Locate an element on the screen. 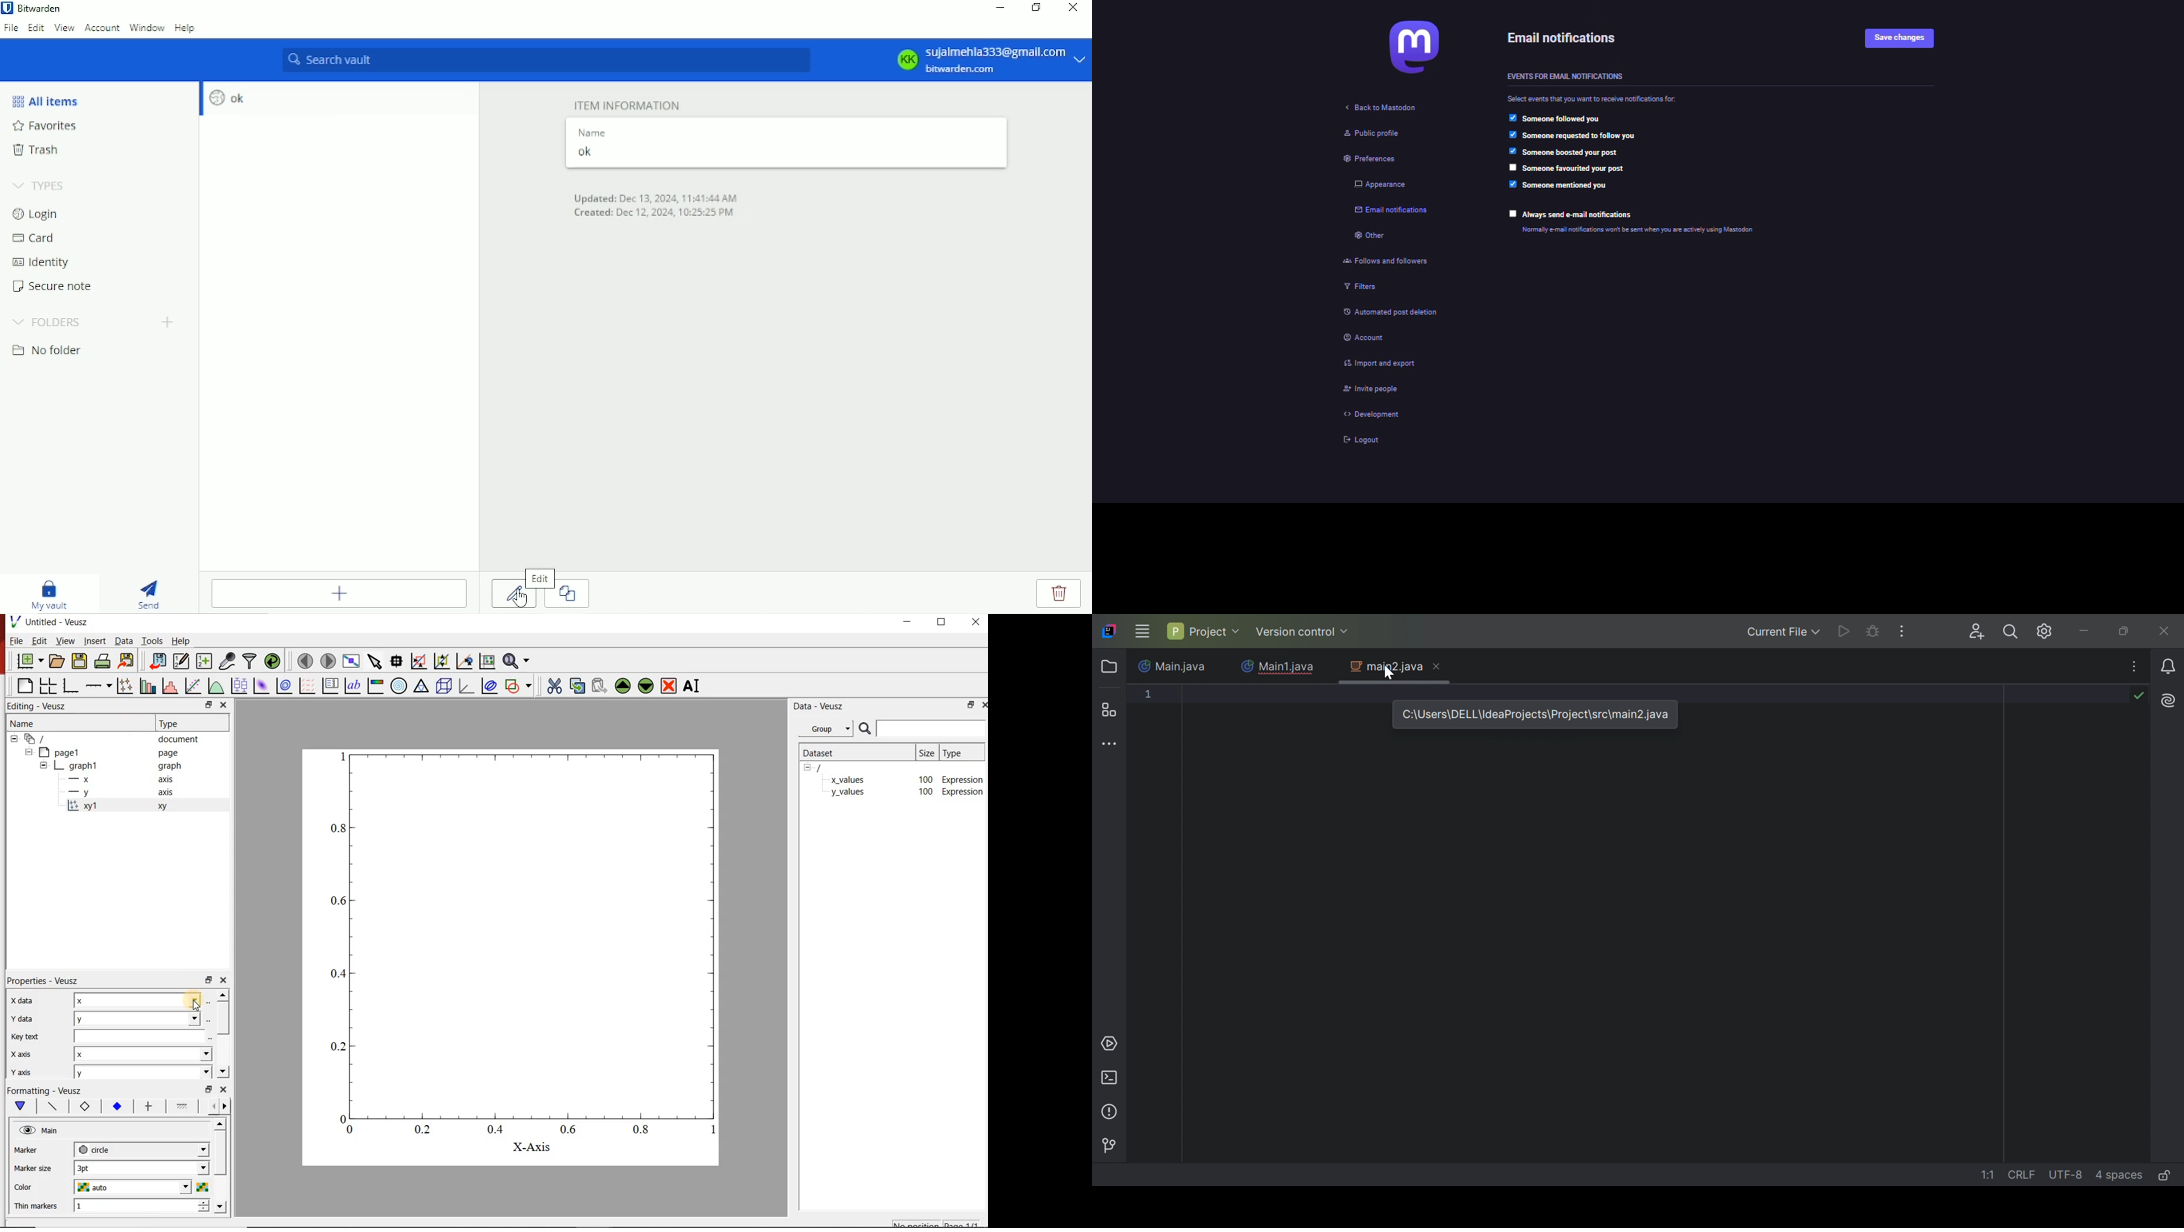  close is located at coordinates (225, 980).